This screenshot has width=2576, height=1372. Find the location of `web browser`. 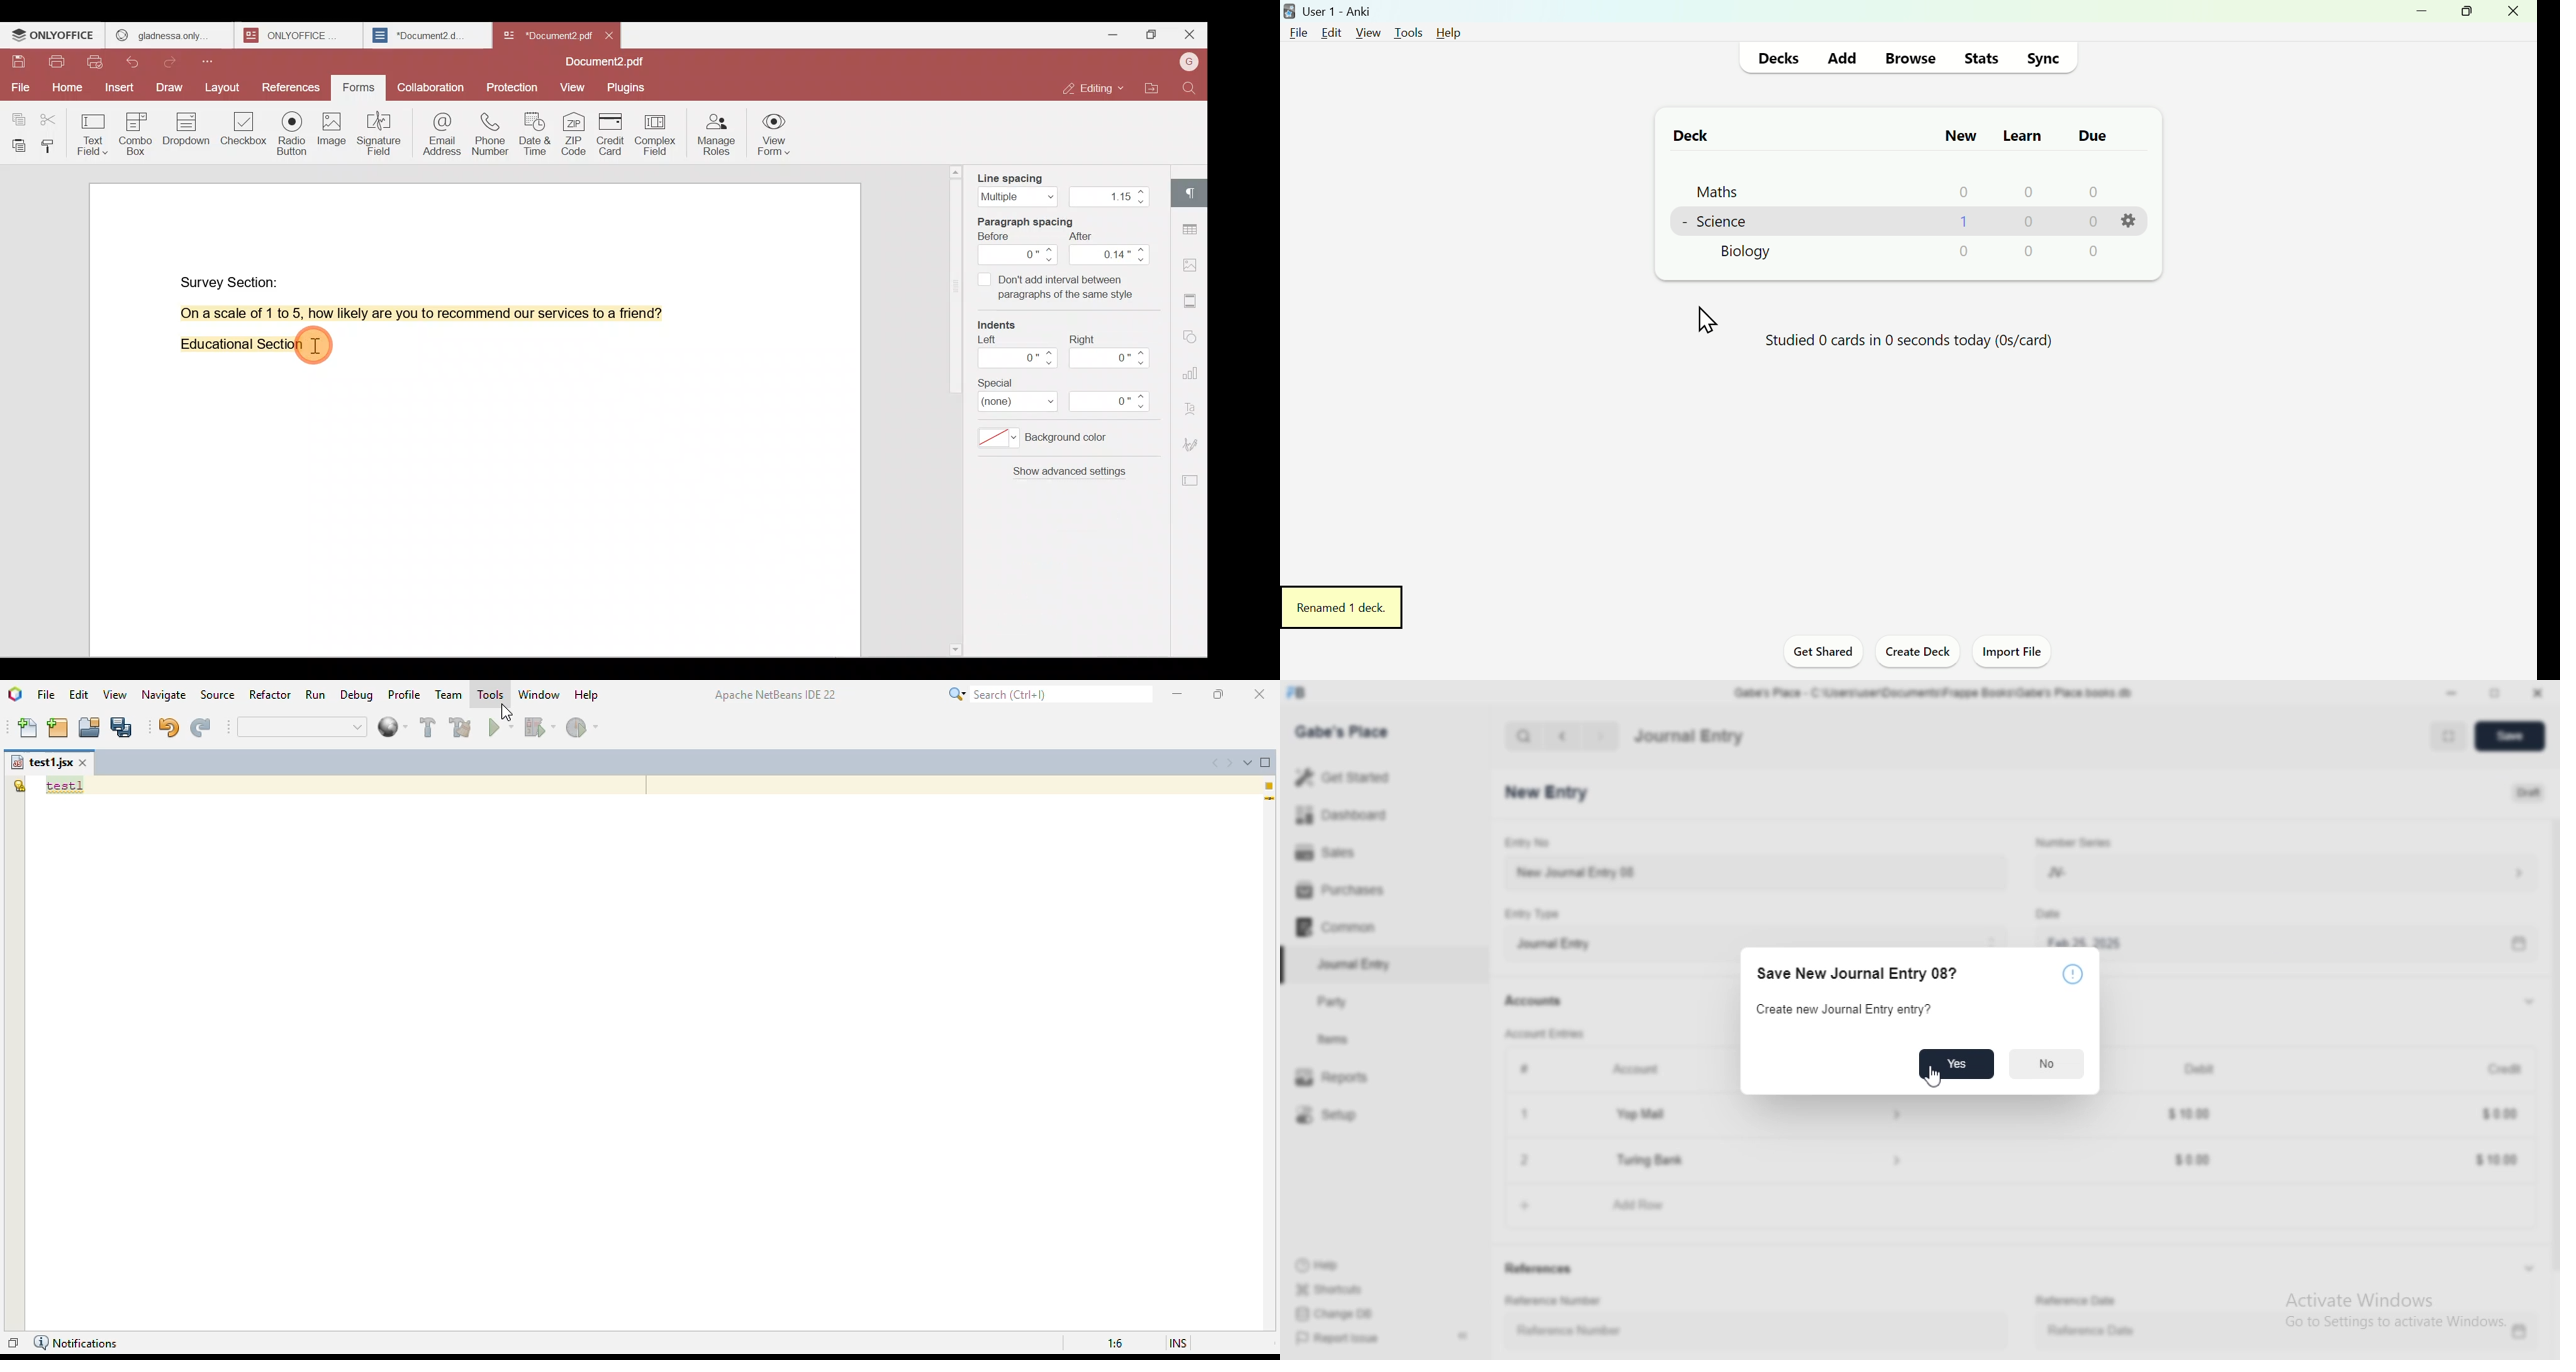

web browser is located at coordinates (393, 727).